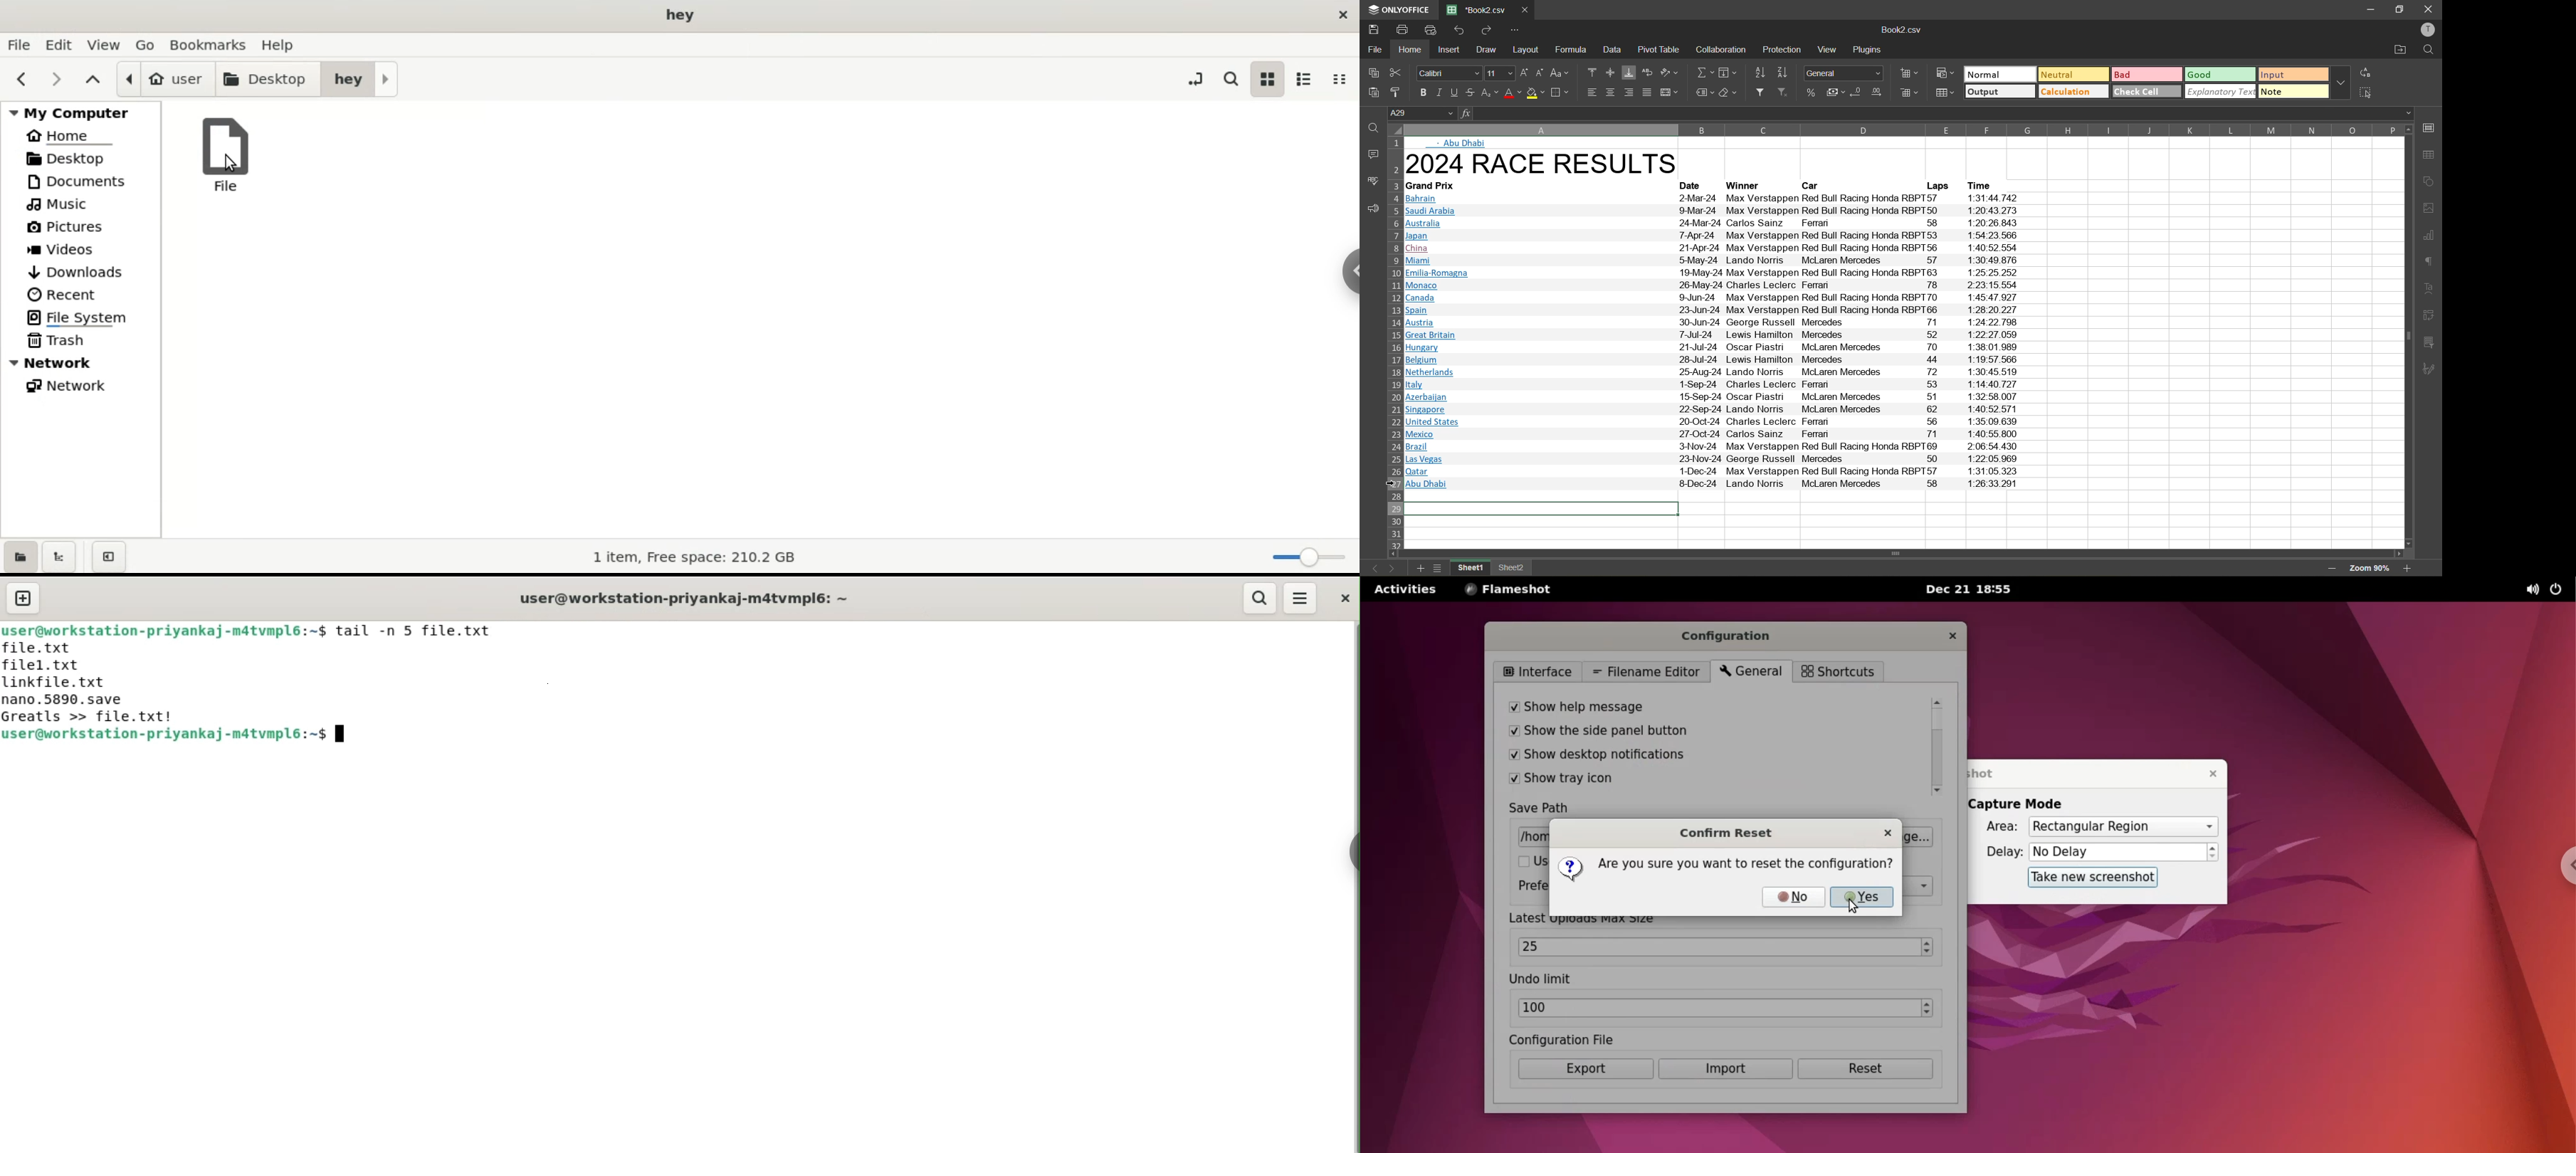 Image resolution: width=2576 pixels, height=1176 pixels. I want to click on , so click(1712, 471).